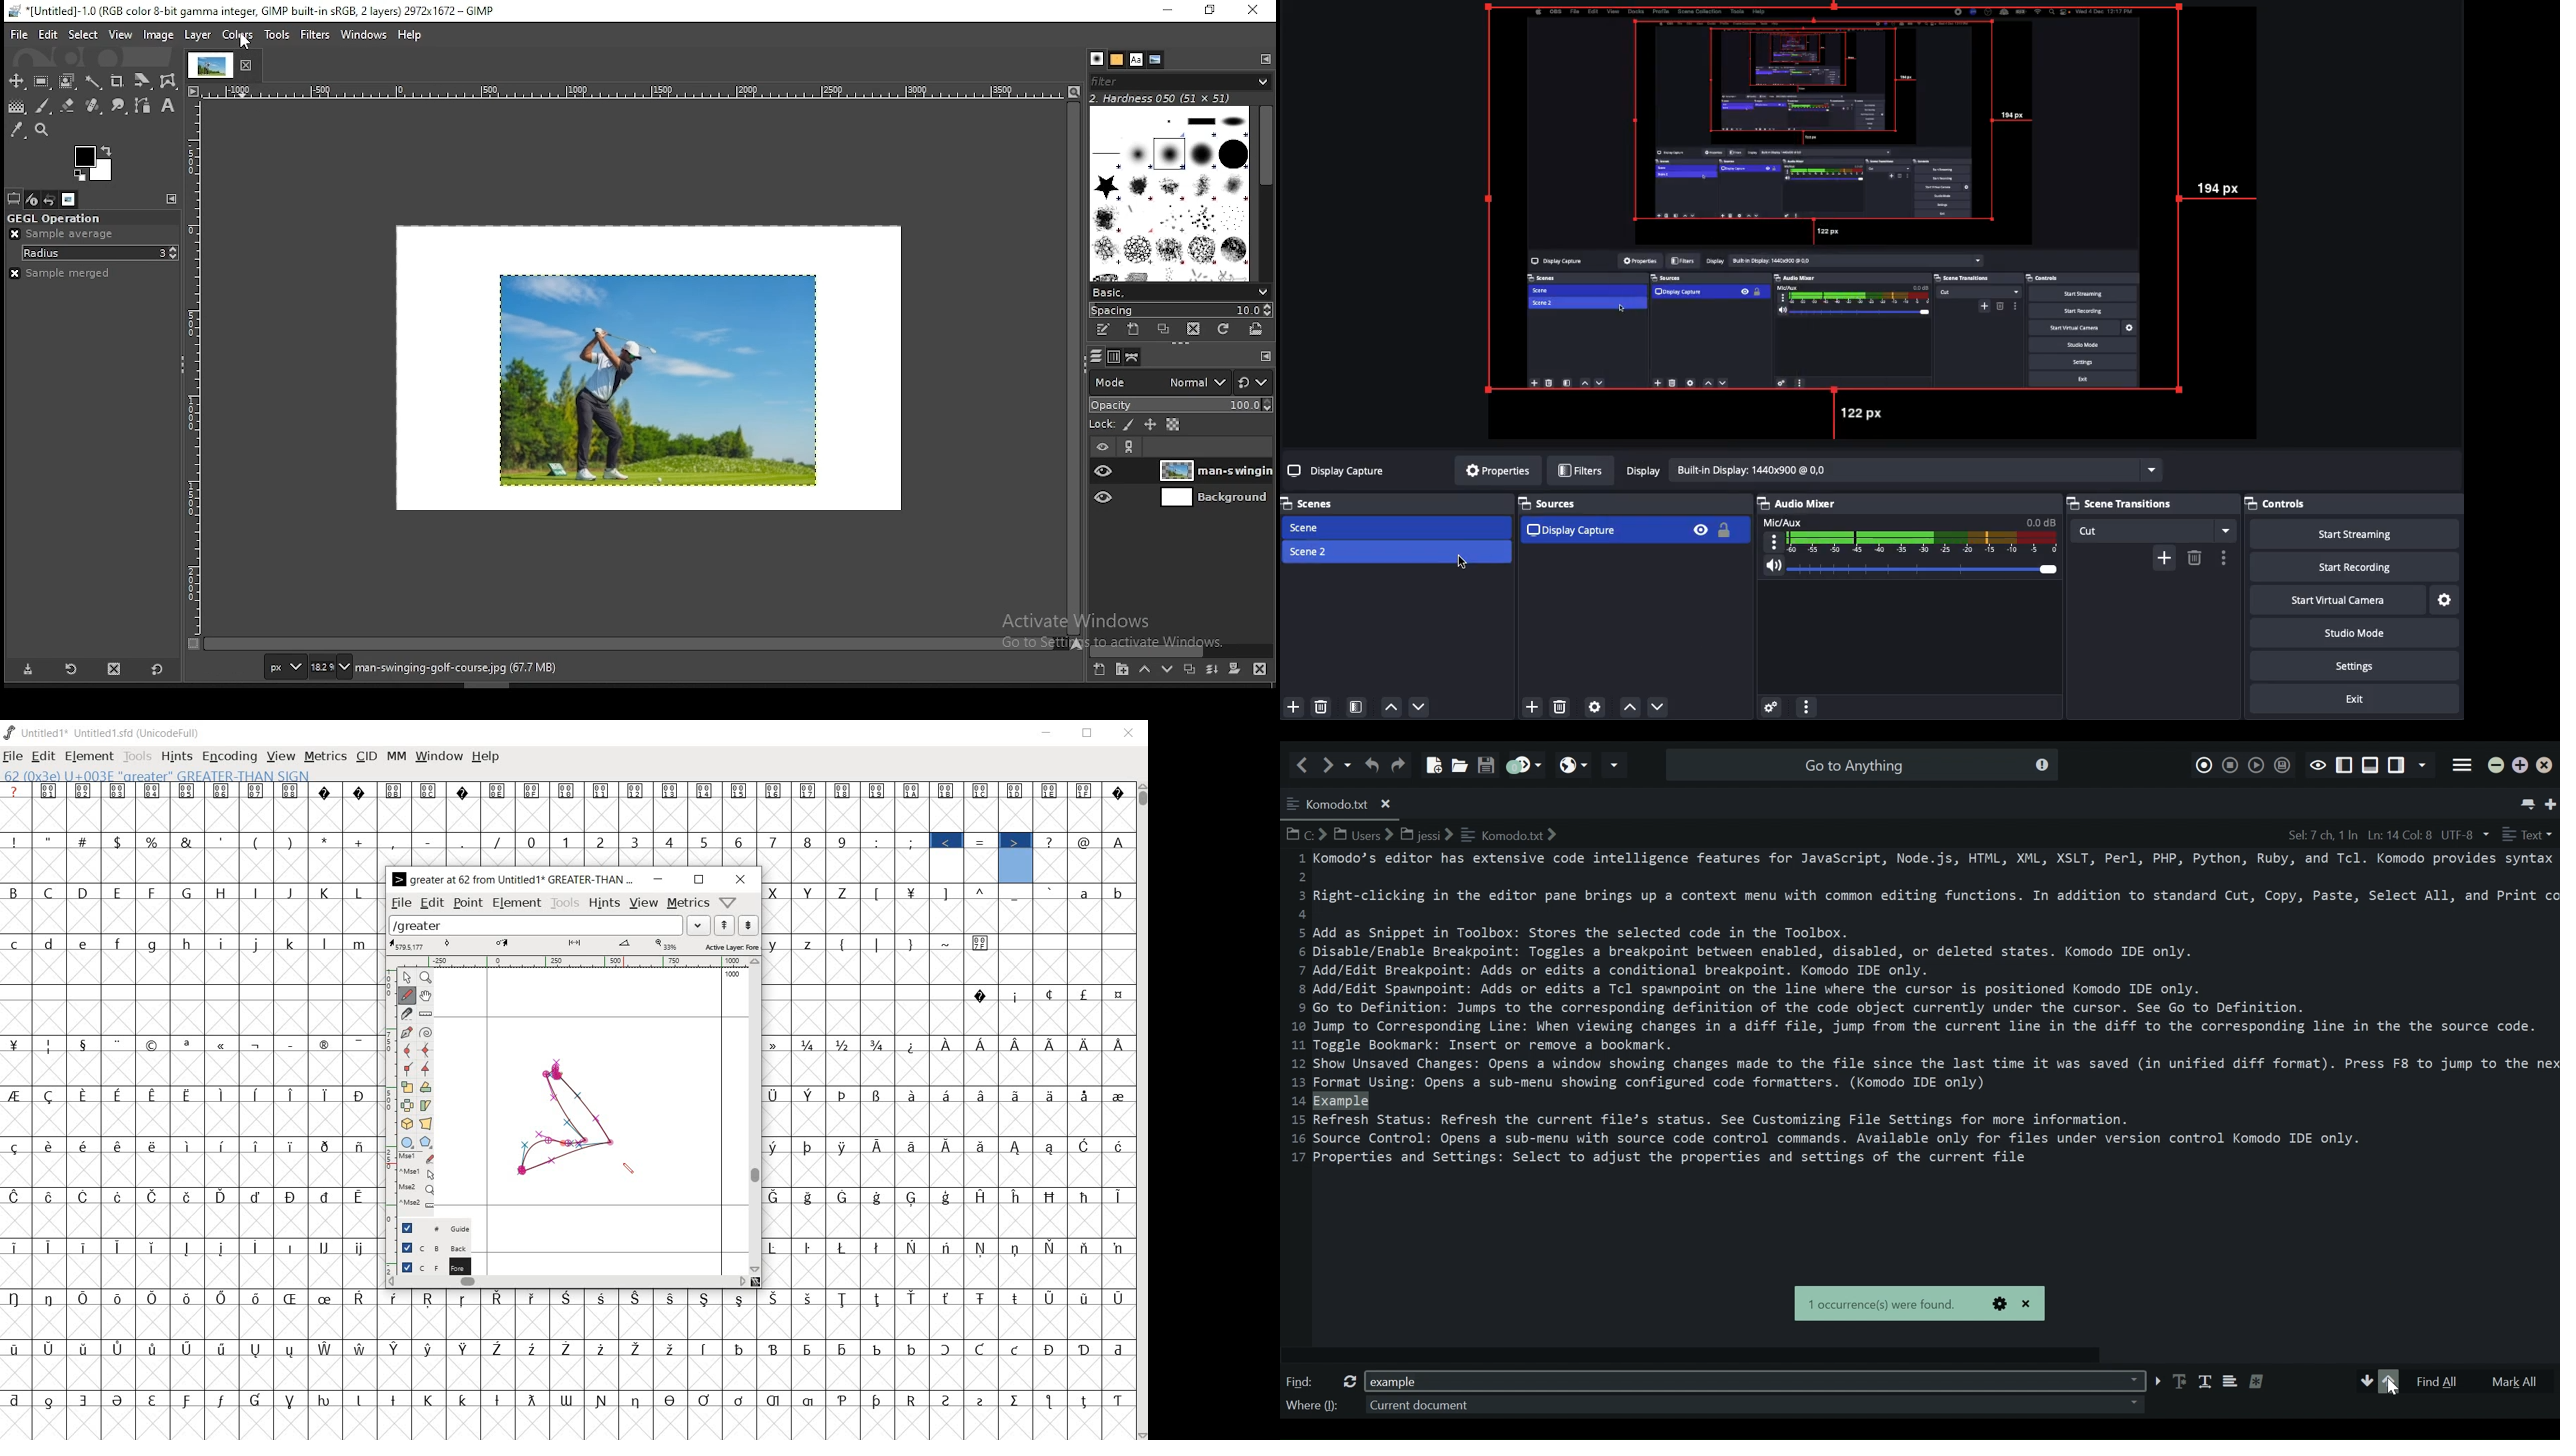 This screenshot has width=2576, height=1456. I want to click on zoom tool, so click(43, 131).